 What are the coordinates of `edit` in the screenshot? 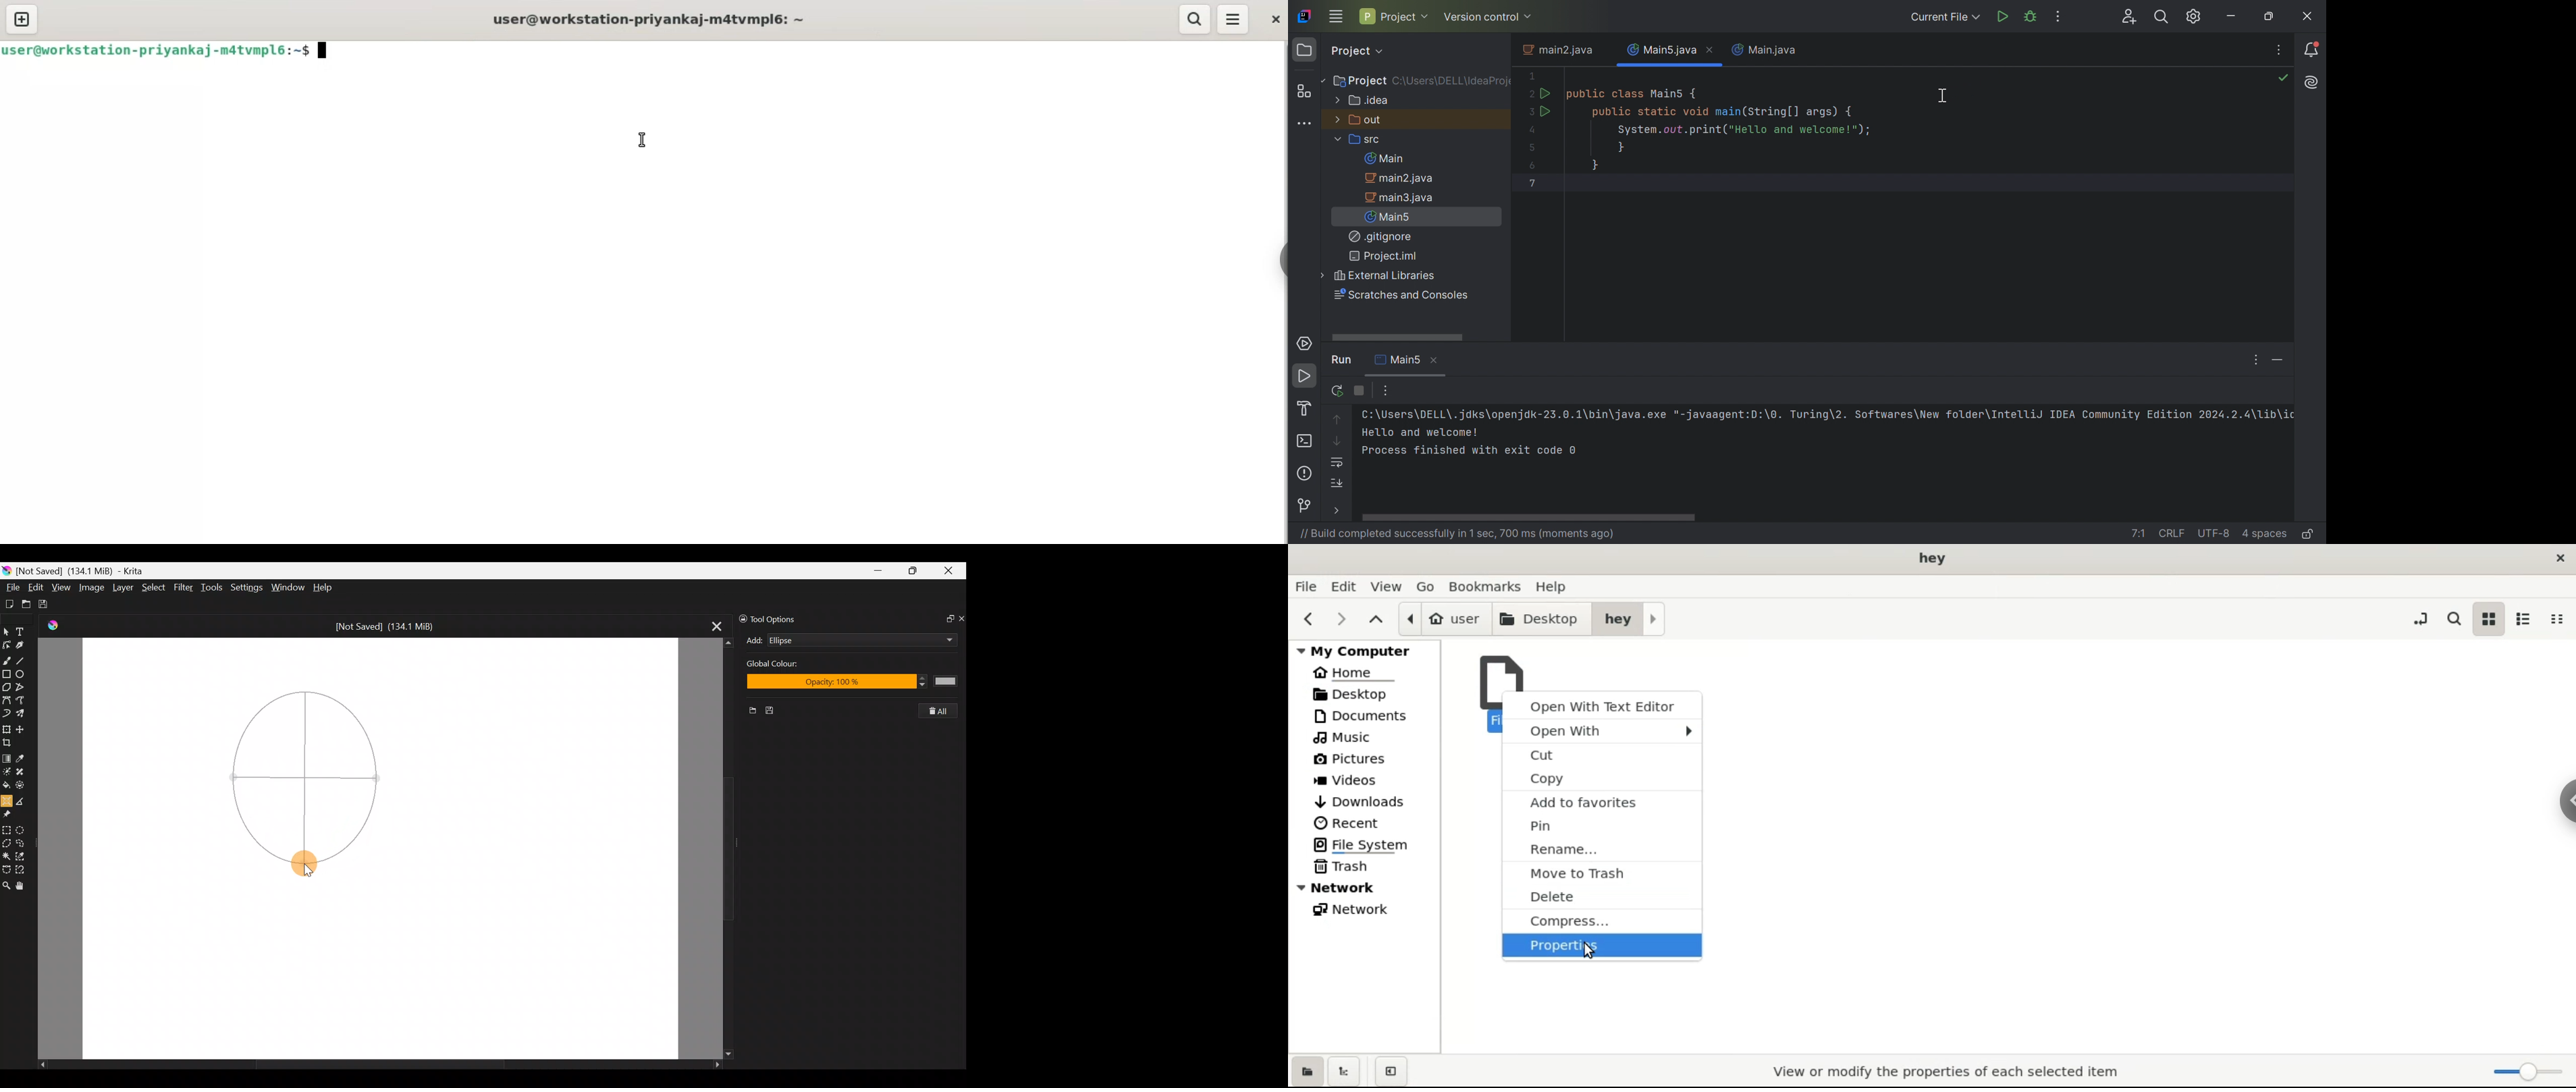 It's located at (1343, 586).